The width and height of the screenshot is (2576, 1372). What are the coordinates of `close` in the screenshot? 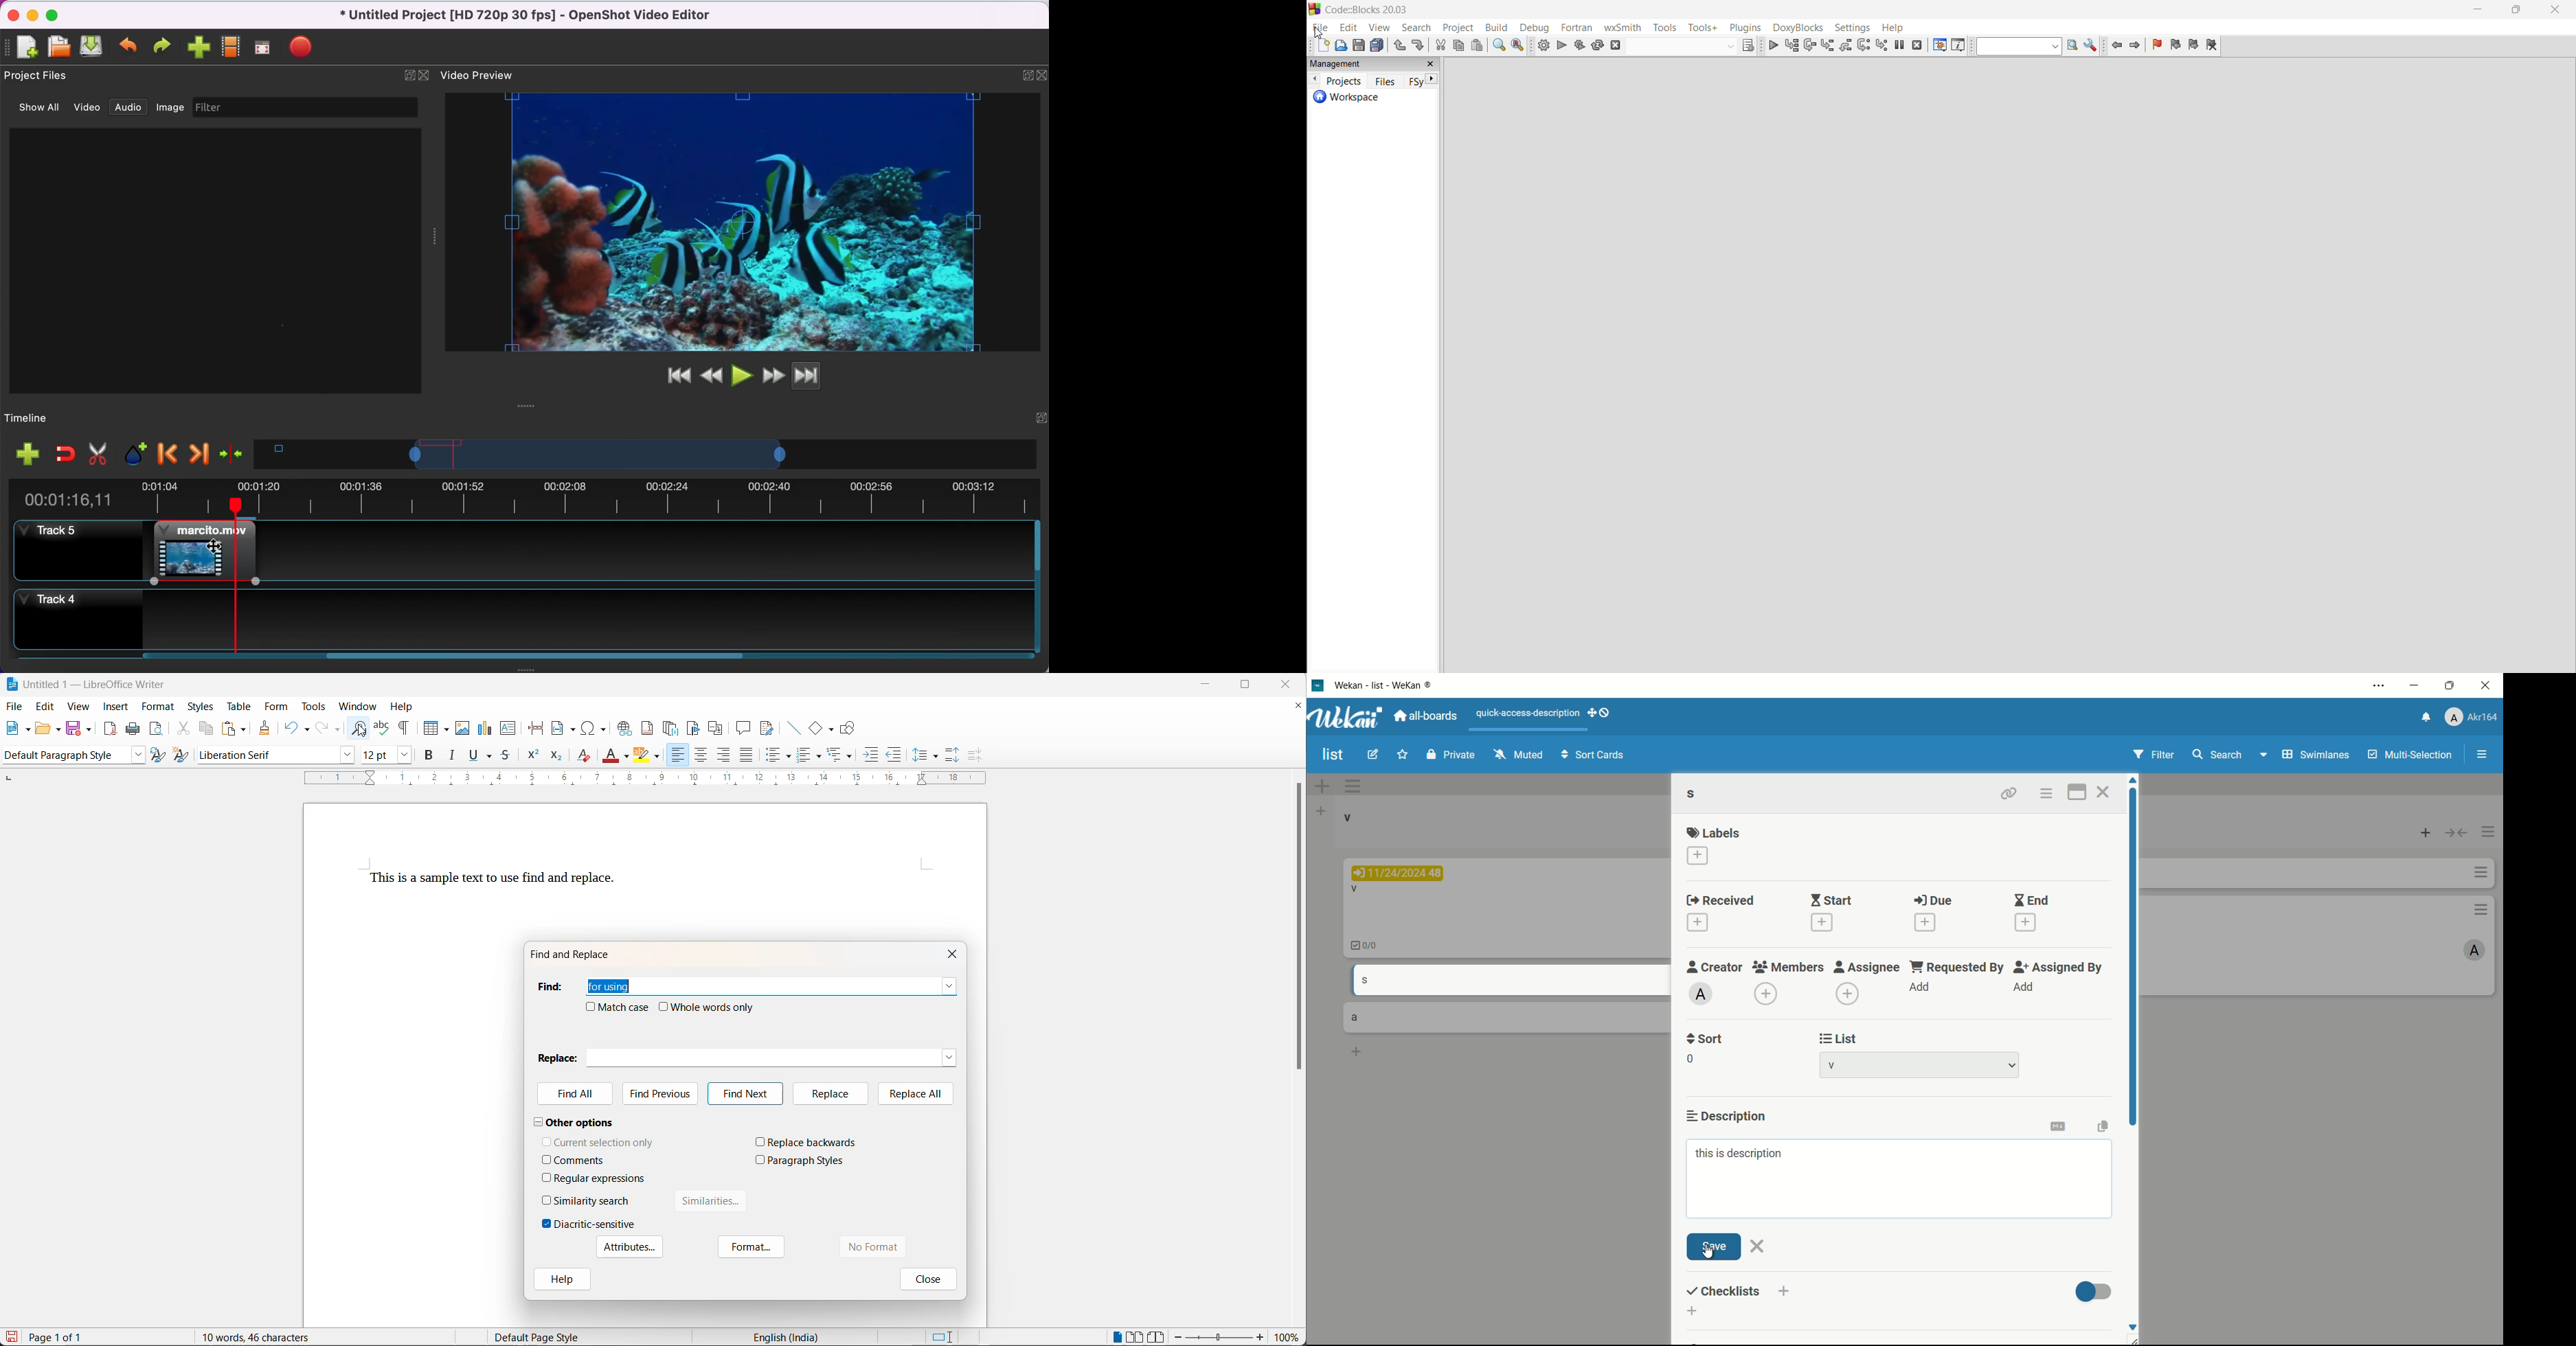 It's located at (1758, 1247).